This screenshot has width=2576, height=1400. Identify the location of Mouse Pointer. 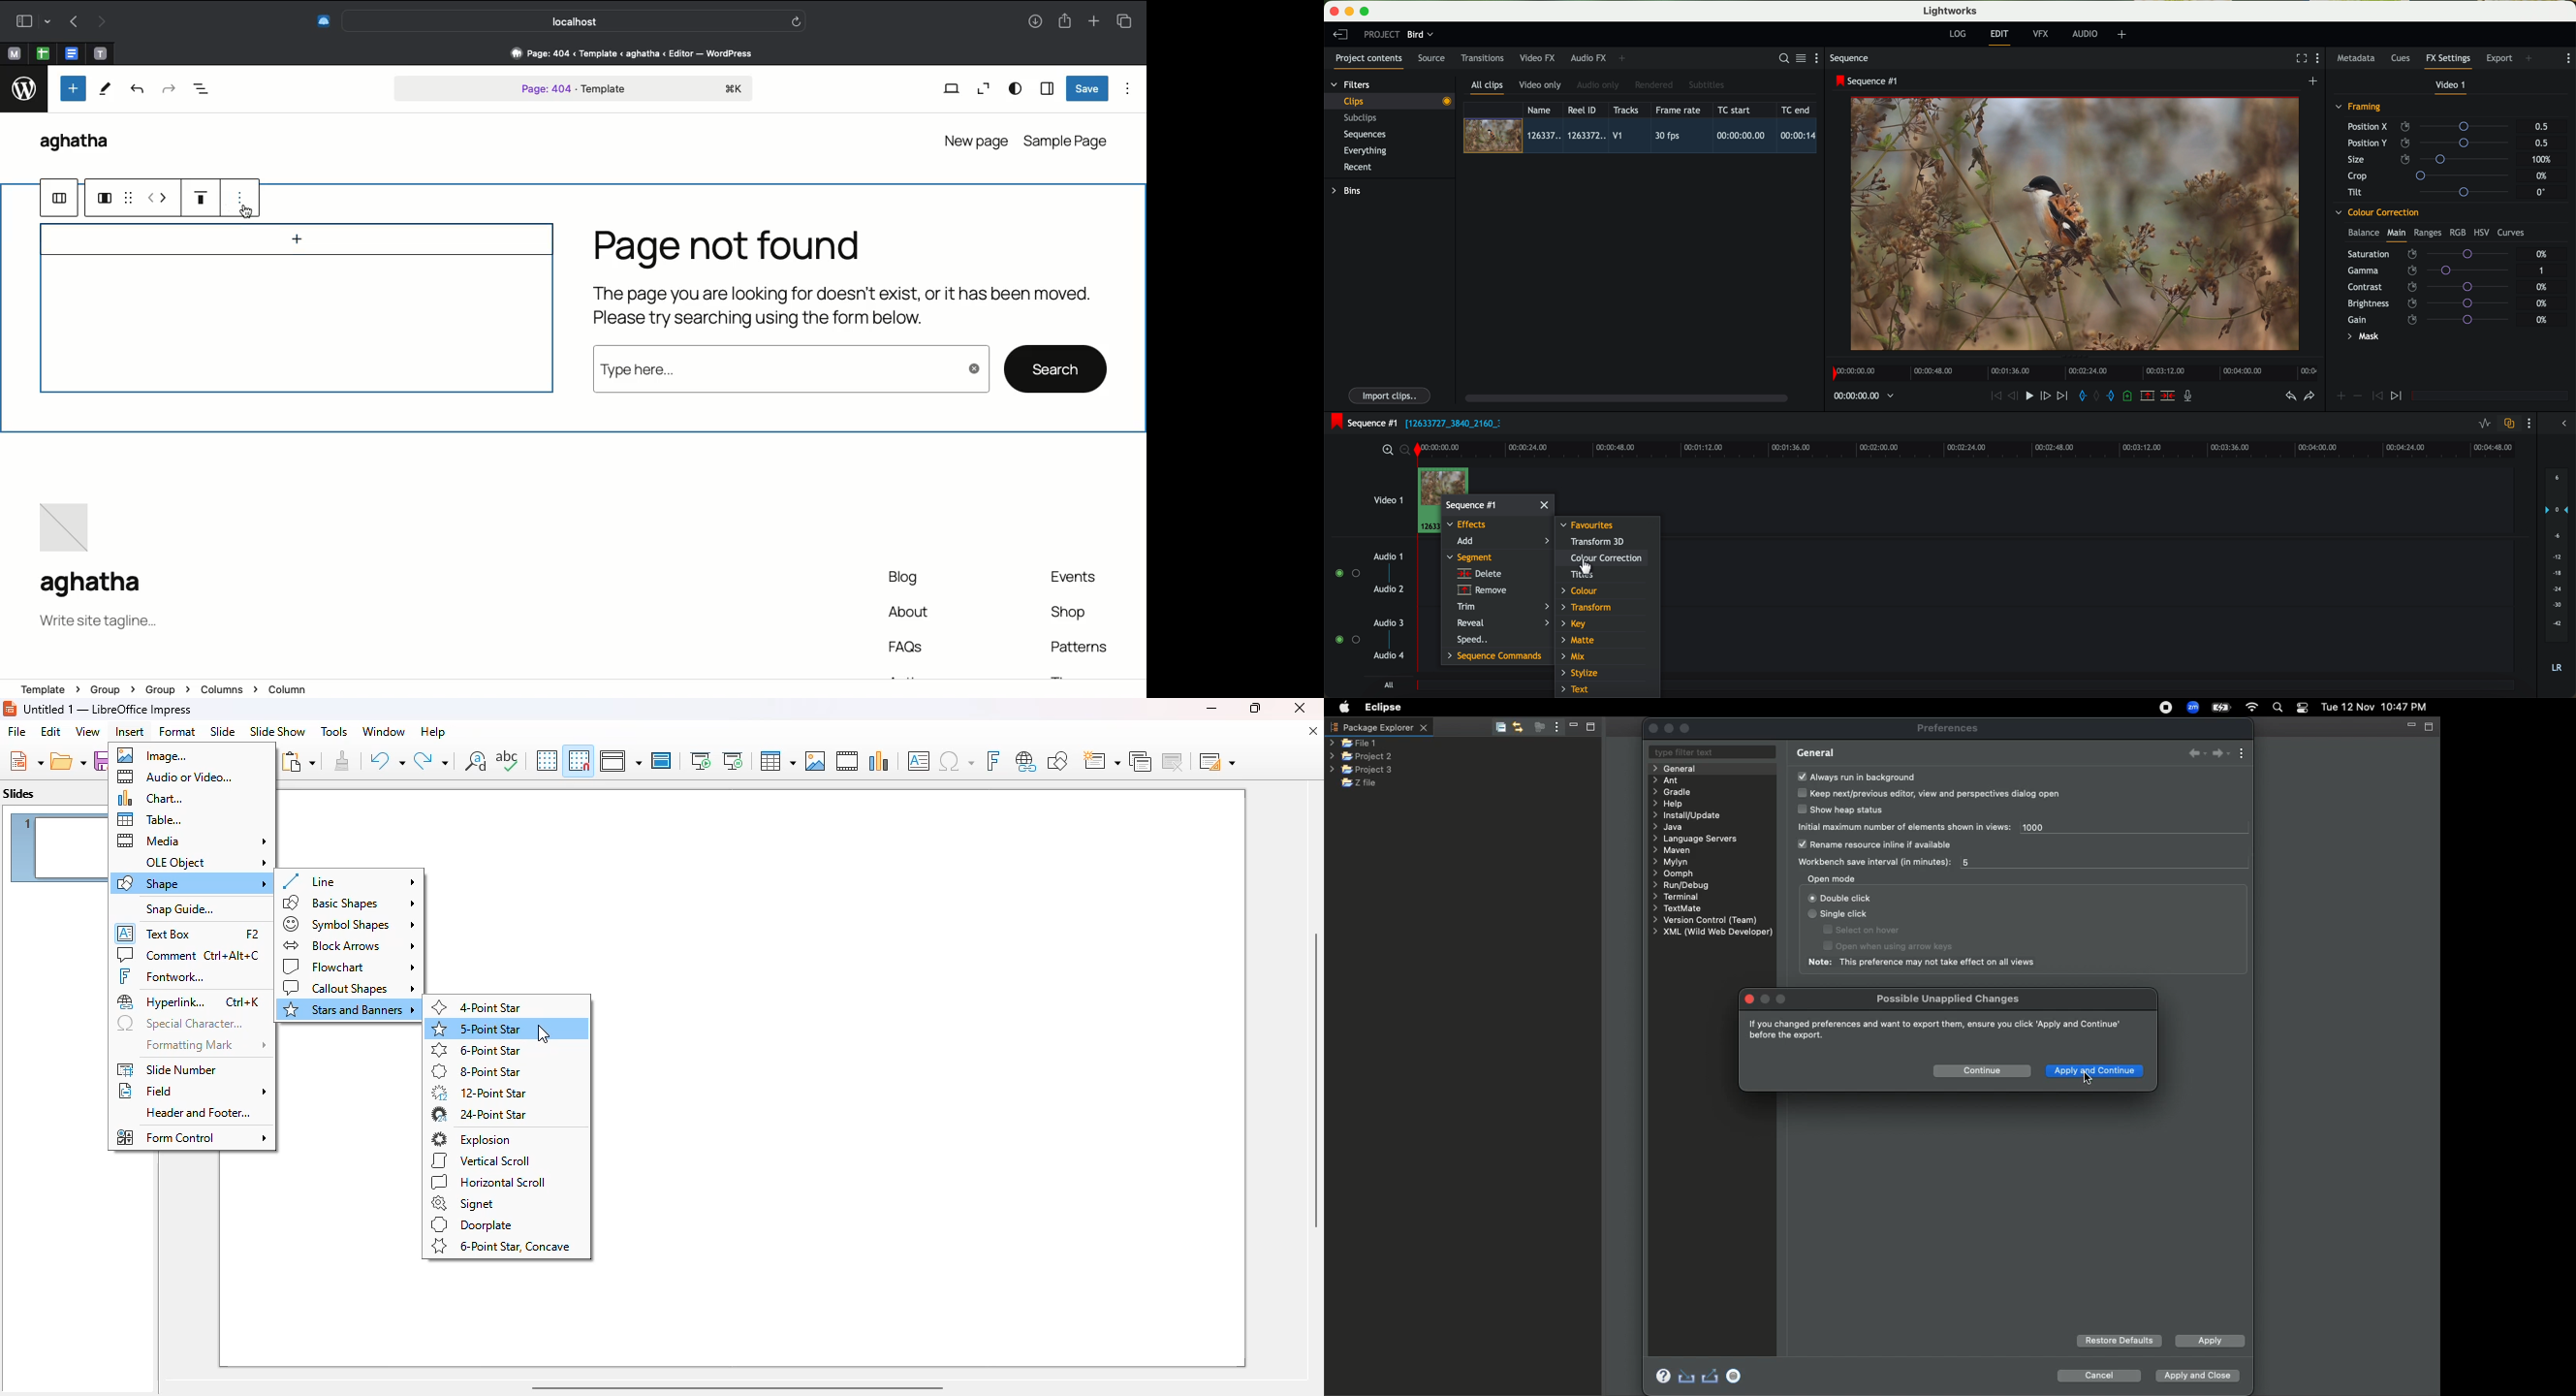
(1593, 567).